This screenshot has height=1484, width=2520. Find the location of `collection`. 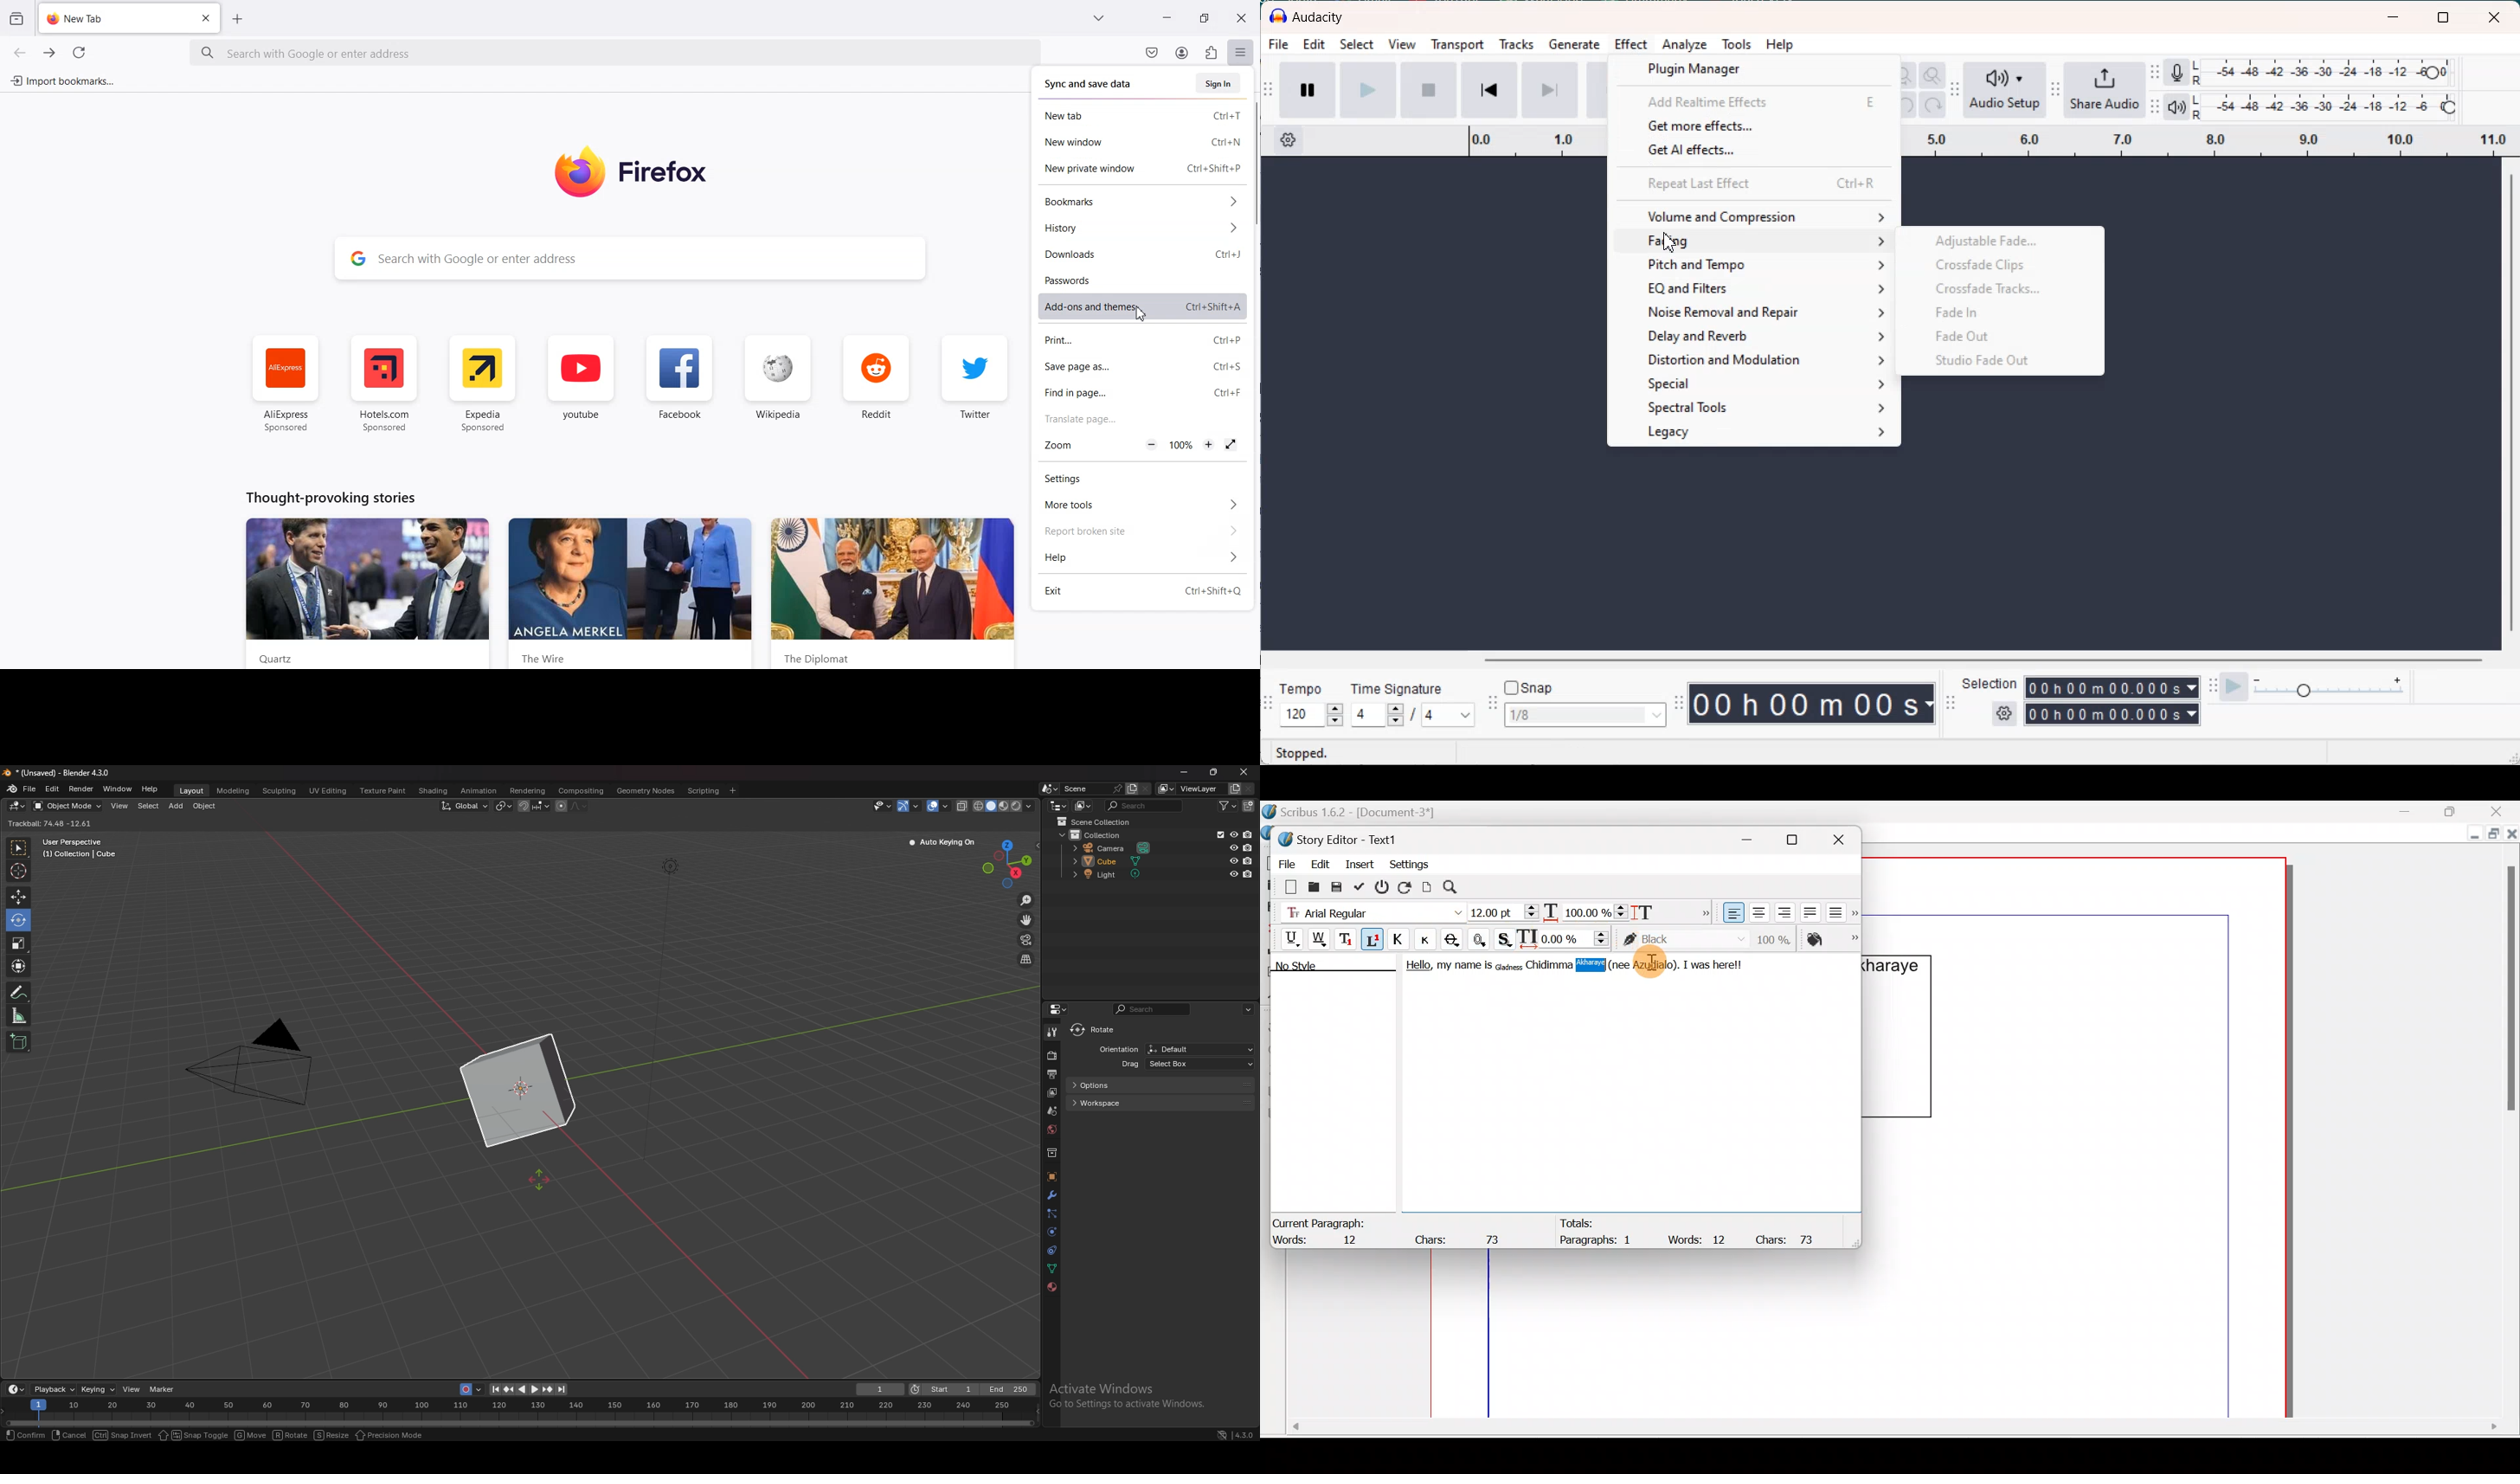

collection is located at coordinates (1052, 1152).